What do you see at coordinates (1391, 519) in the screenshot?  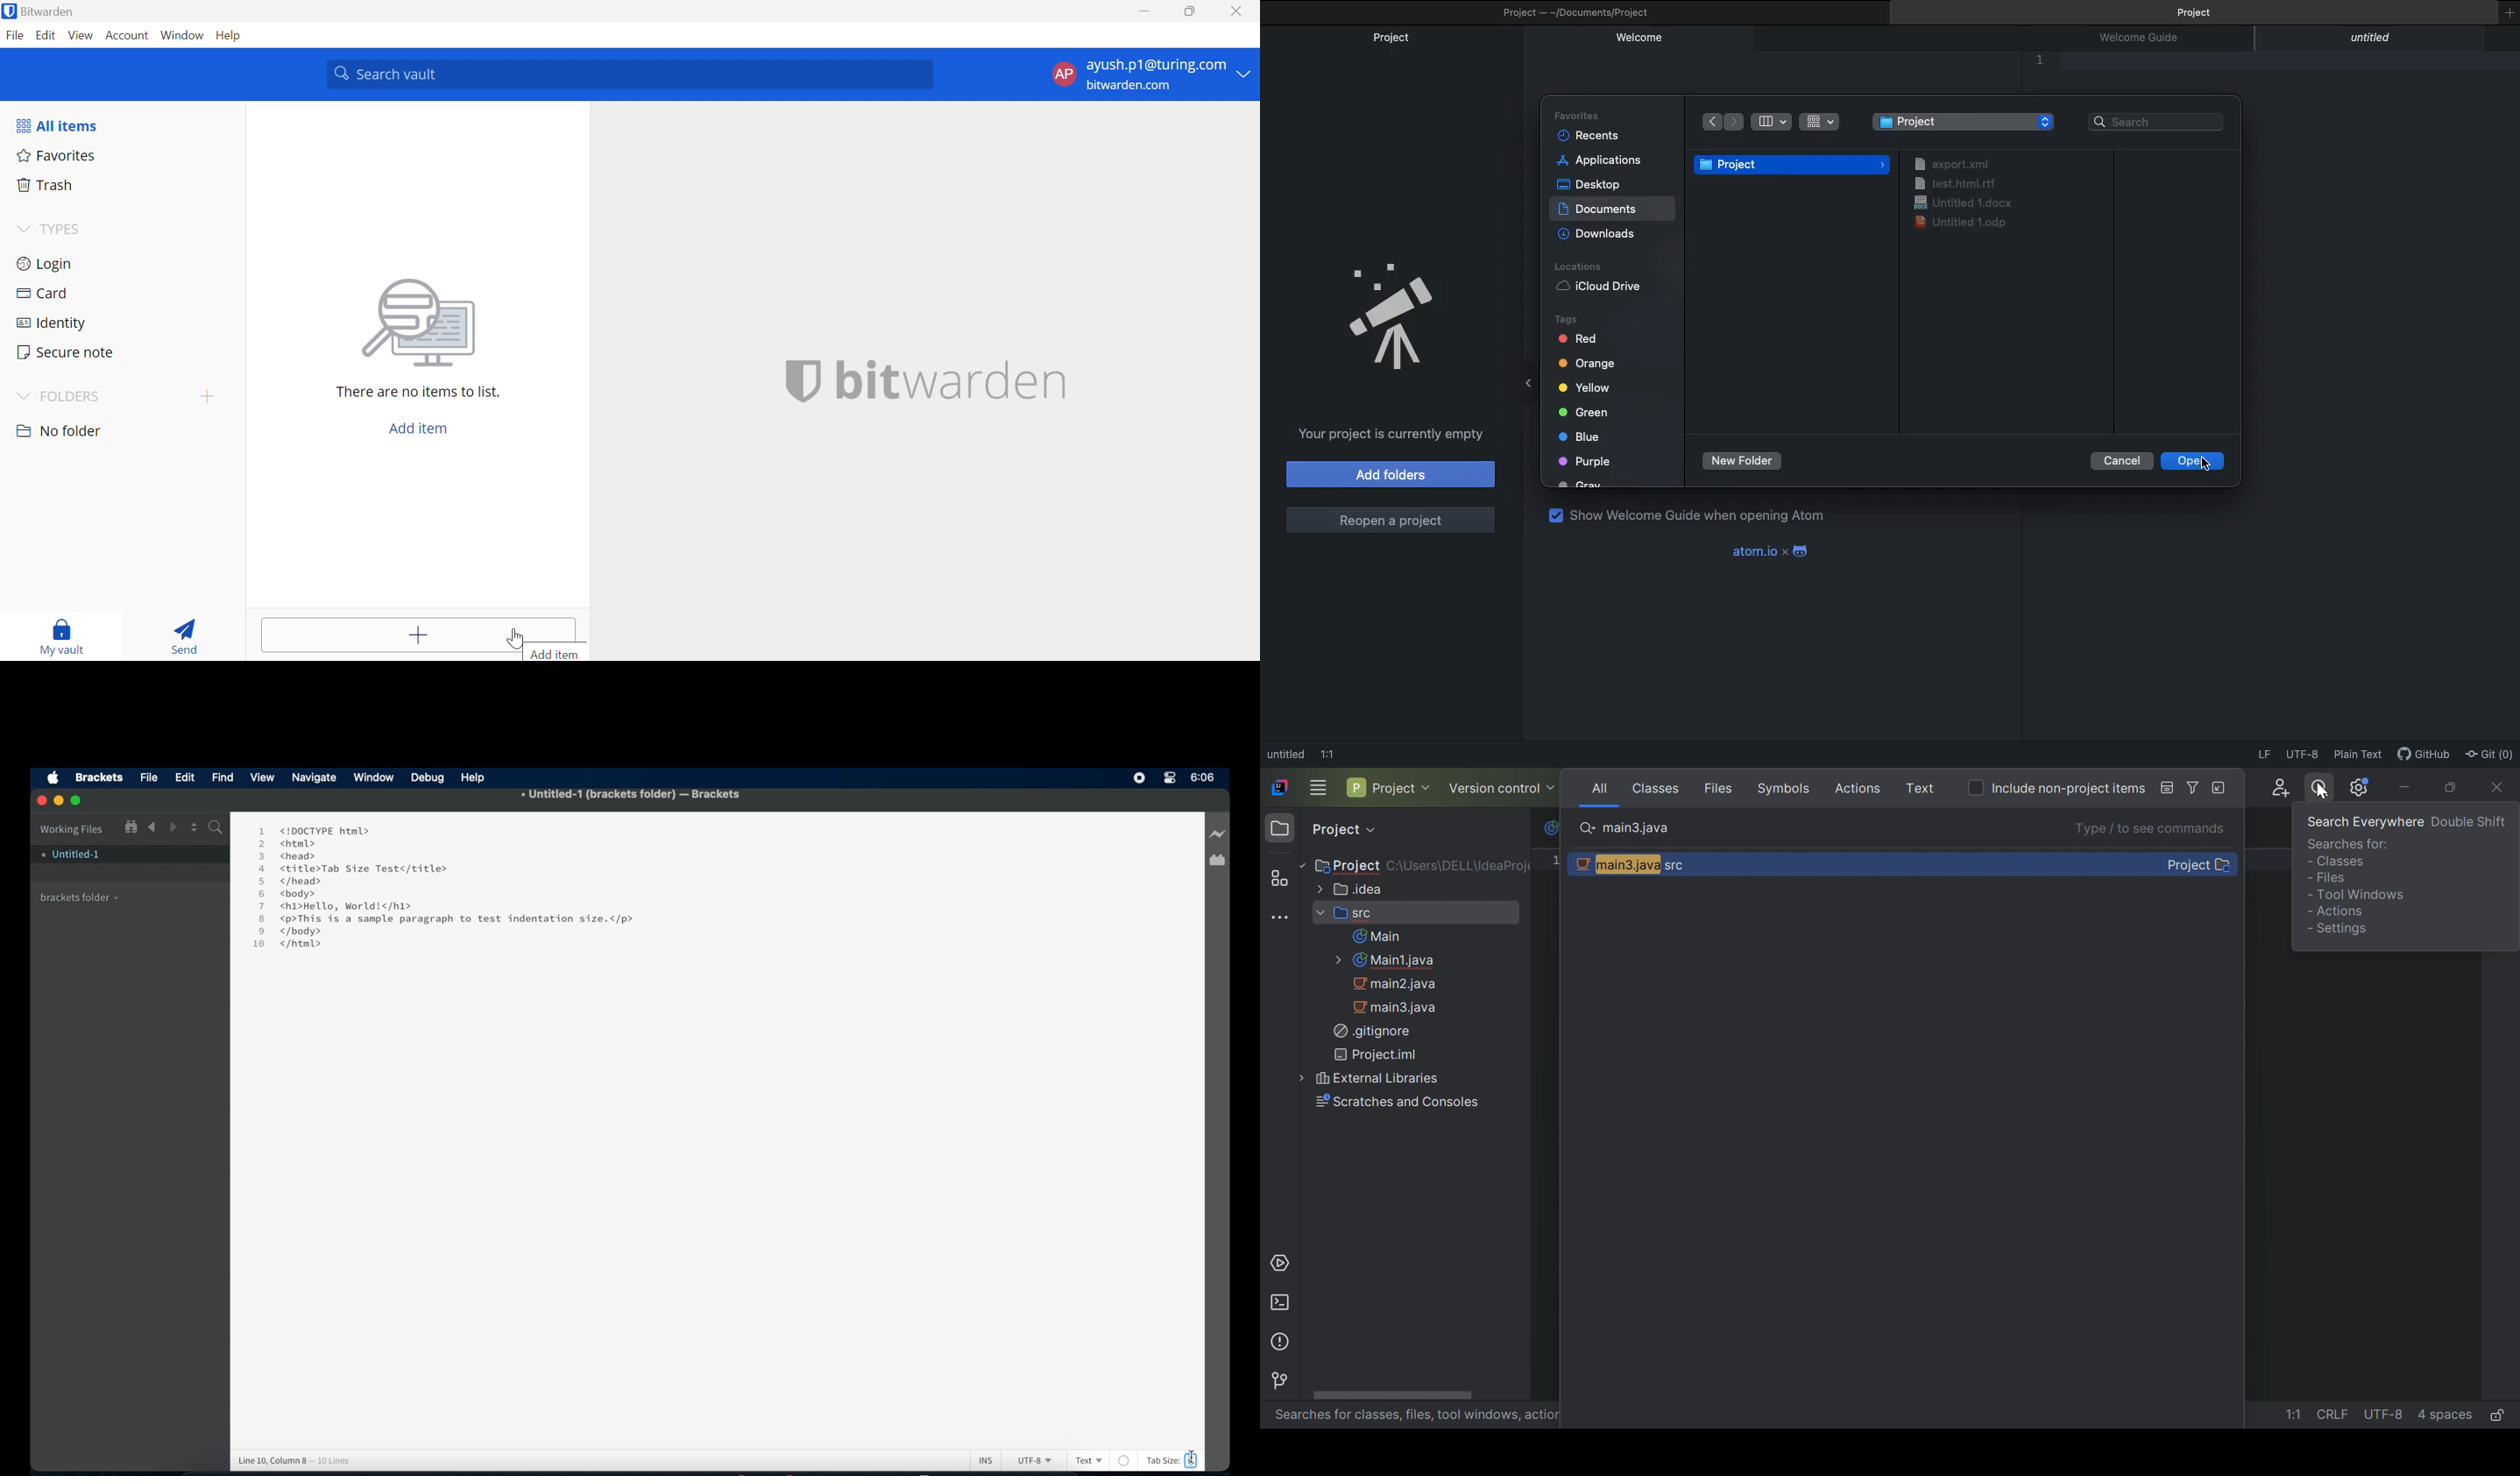 I see `Reopen a project` at bounding box center [1391, 519].